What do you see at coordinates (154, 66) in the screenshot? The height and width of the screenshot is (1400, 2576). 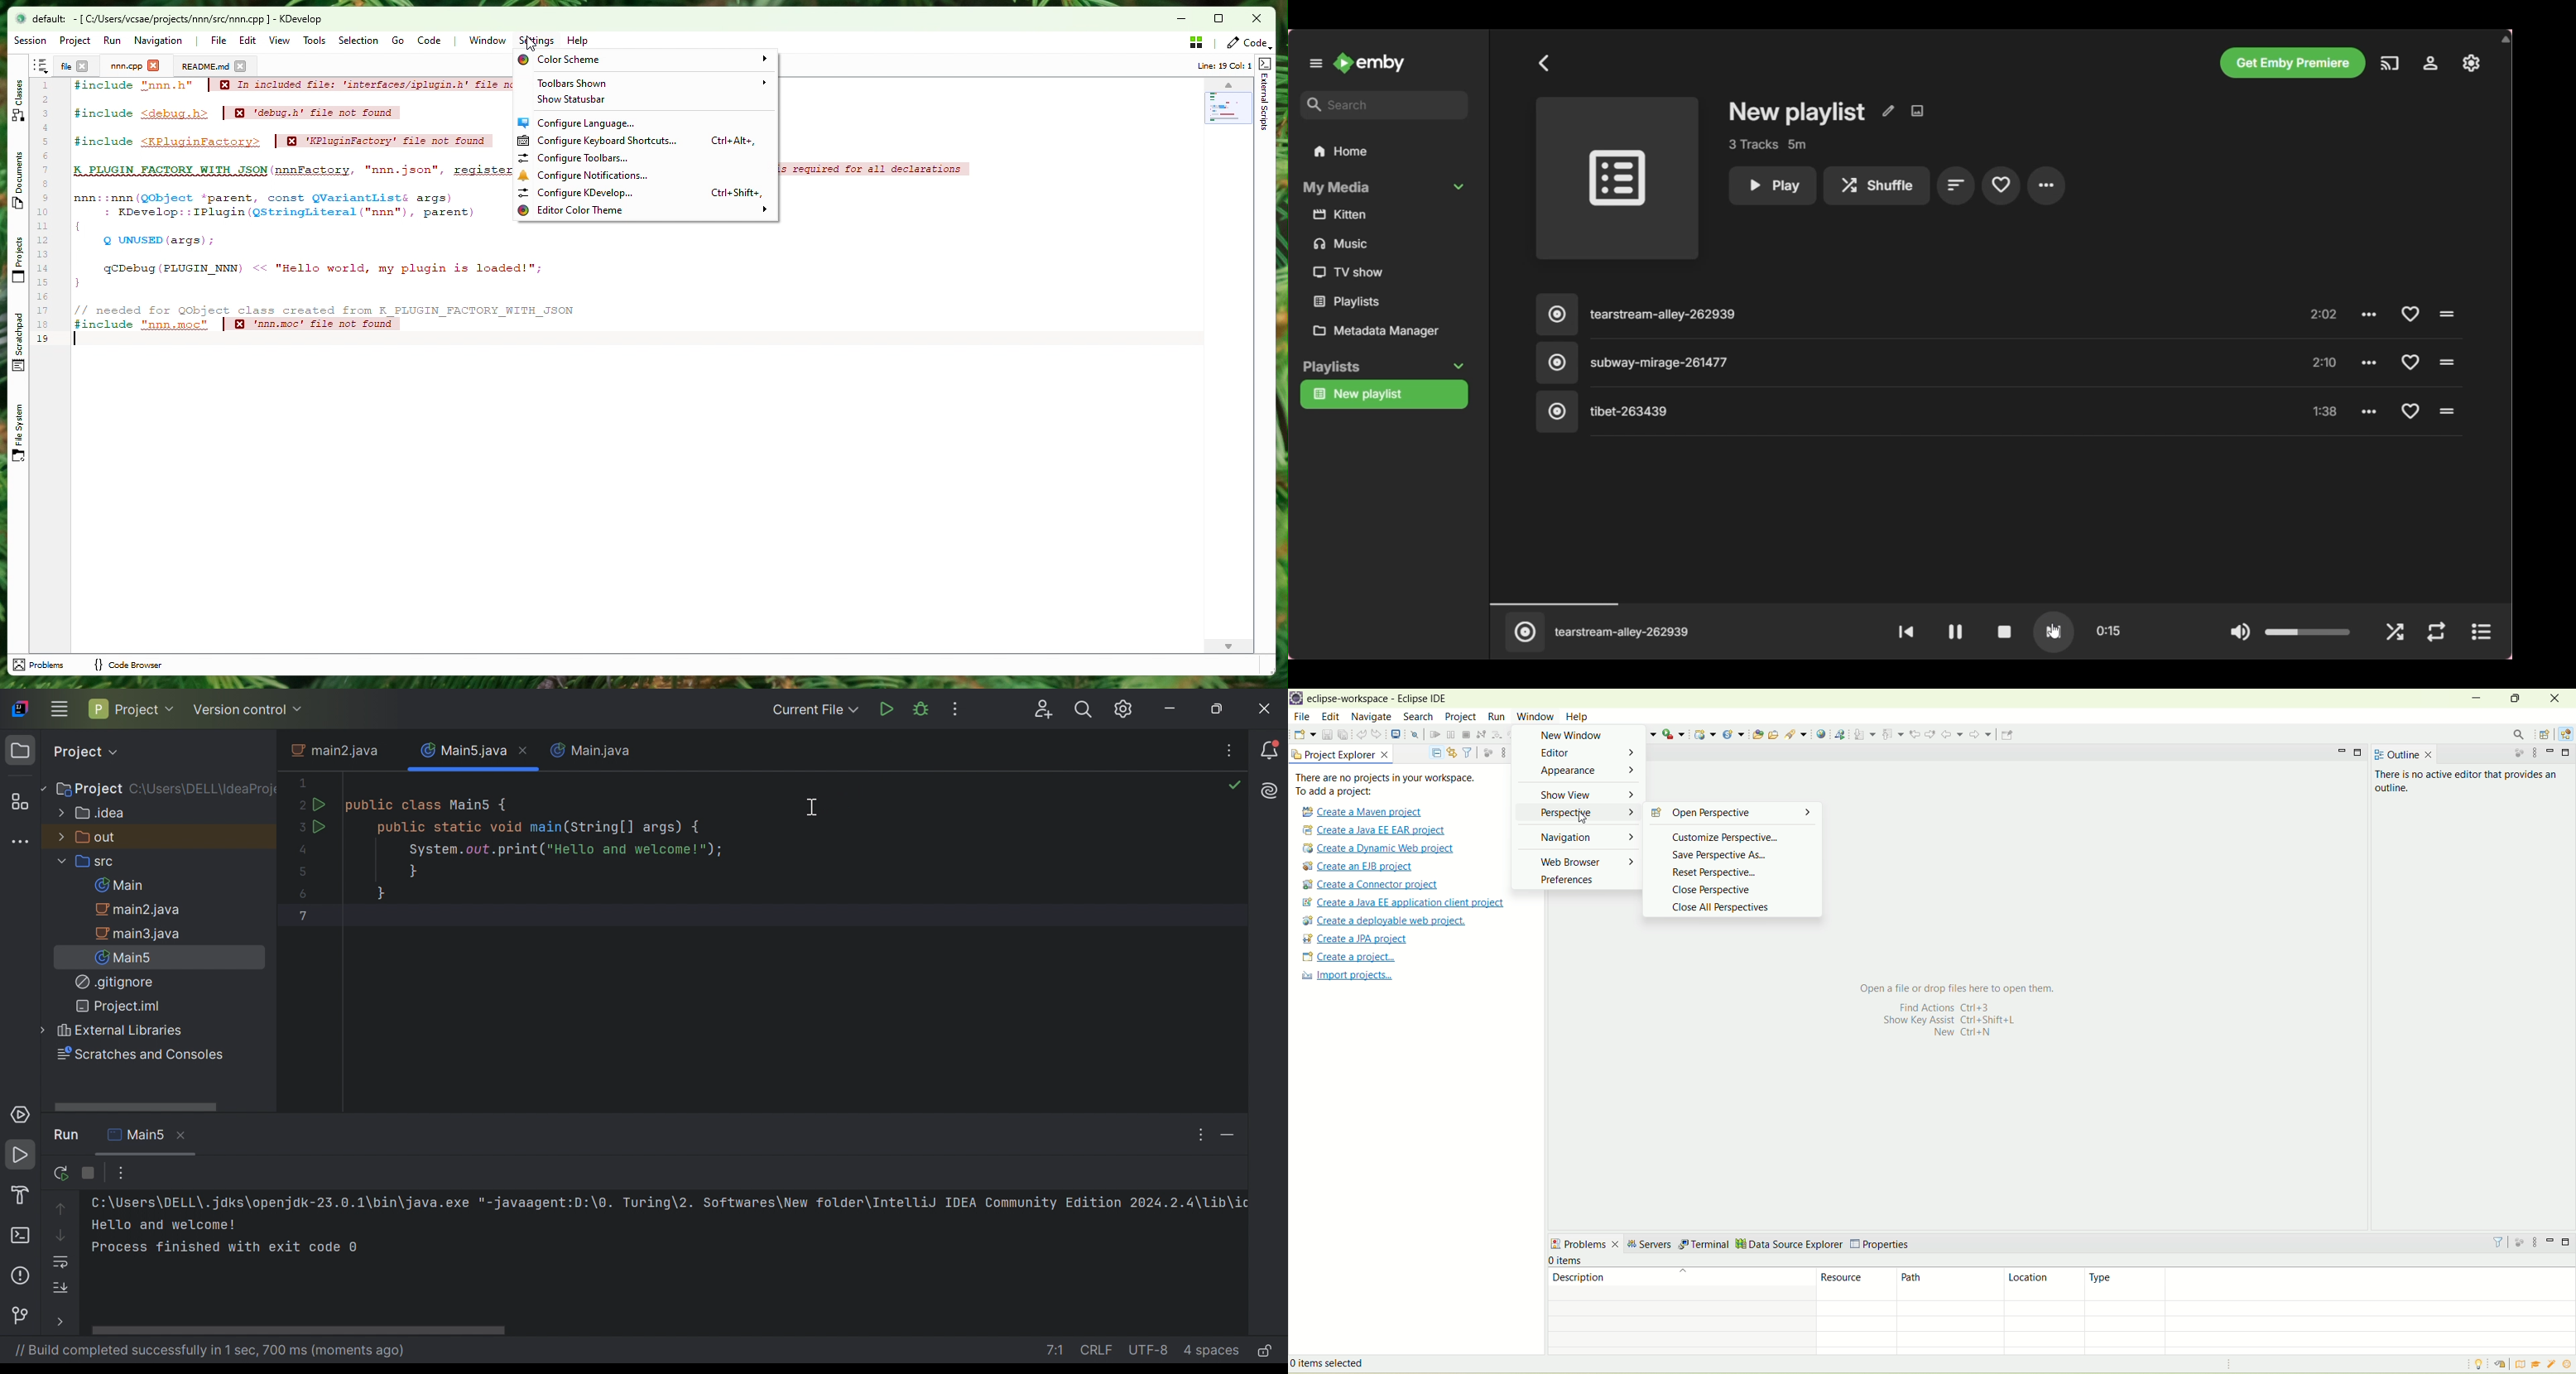 I see `close` at bounding box center [154, 66].